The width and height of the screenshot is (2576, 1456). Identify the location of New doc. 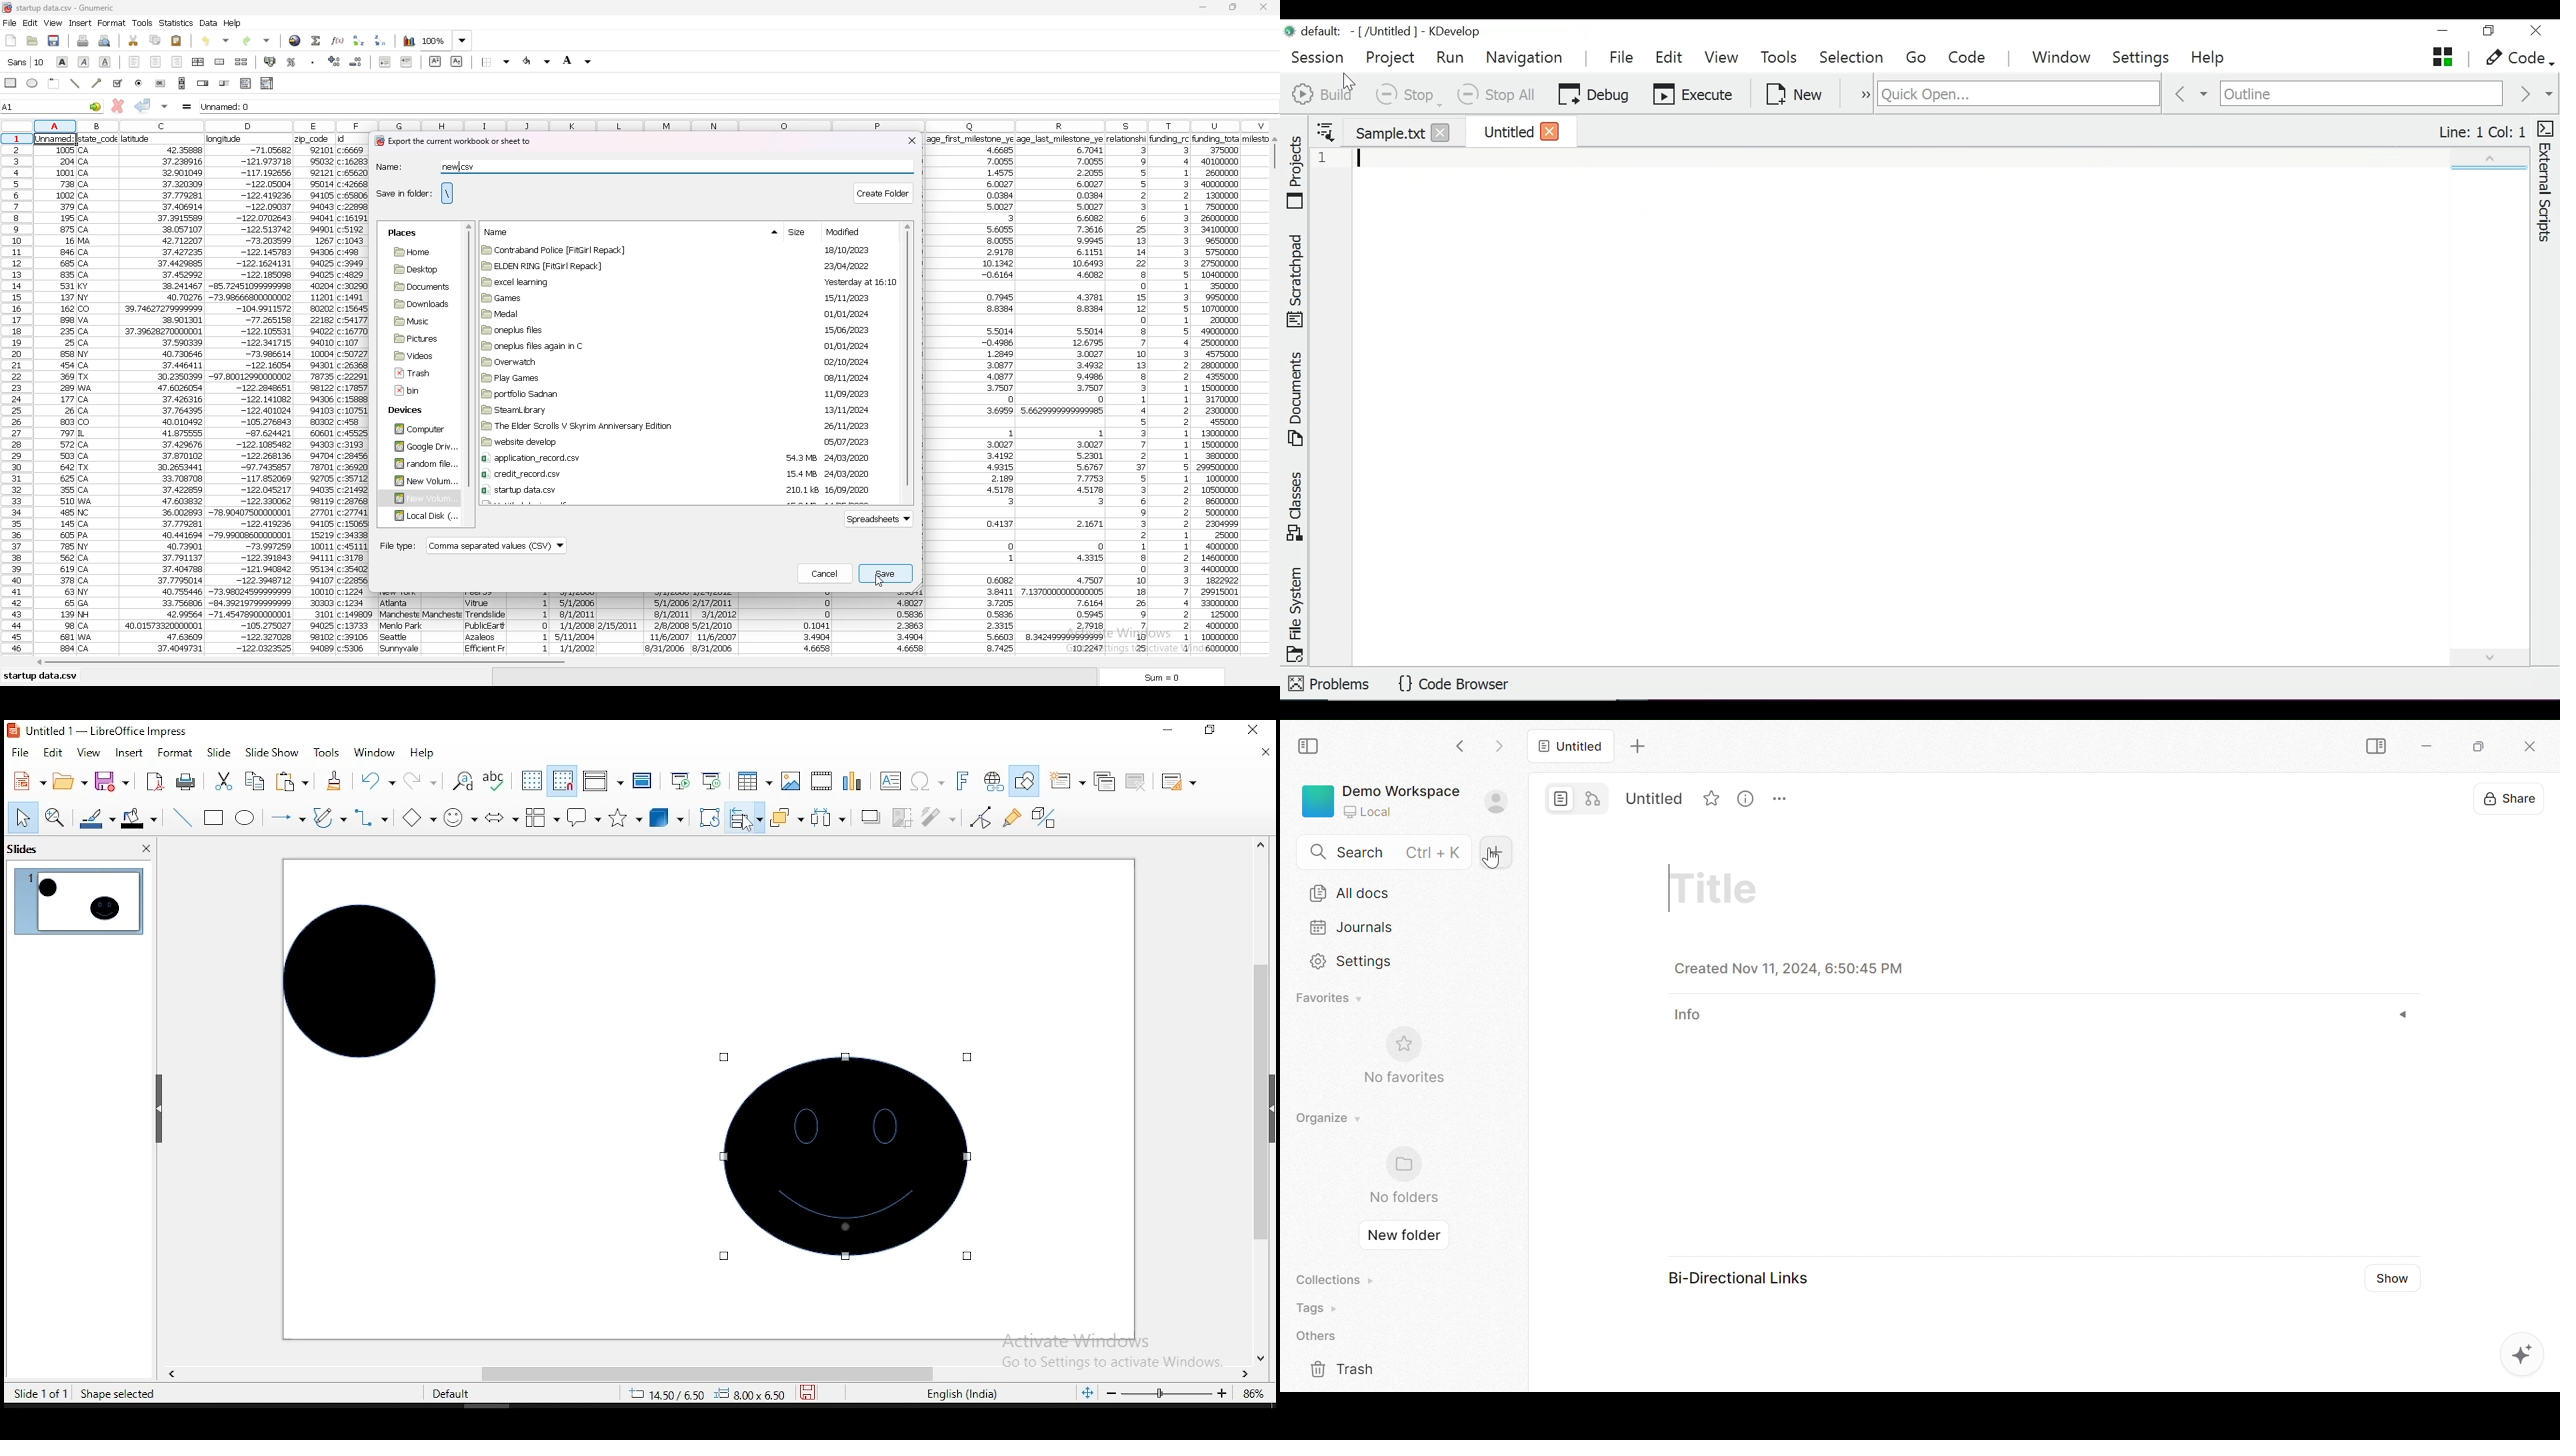
(1499, 853).